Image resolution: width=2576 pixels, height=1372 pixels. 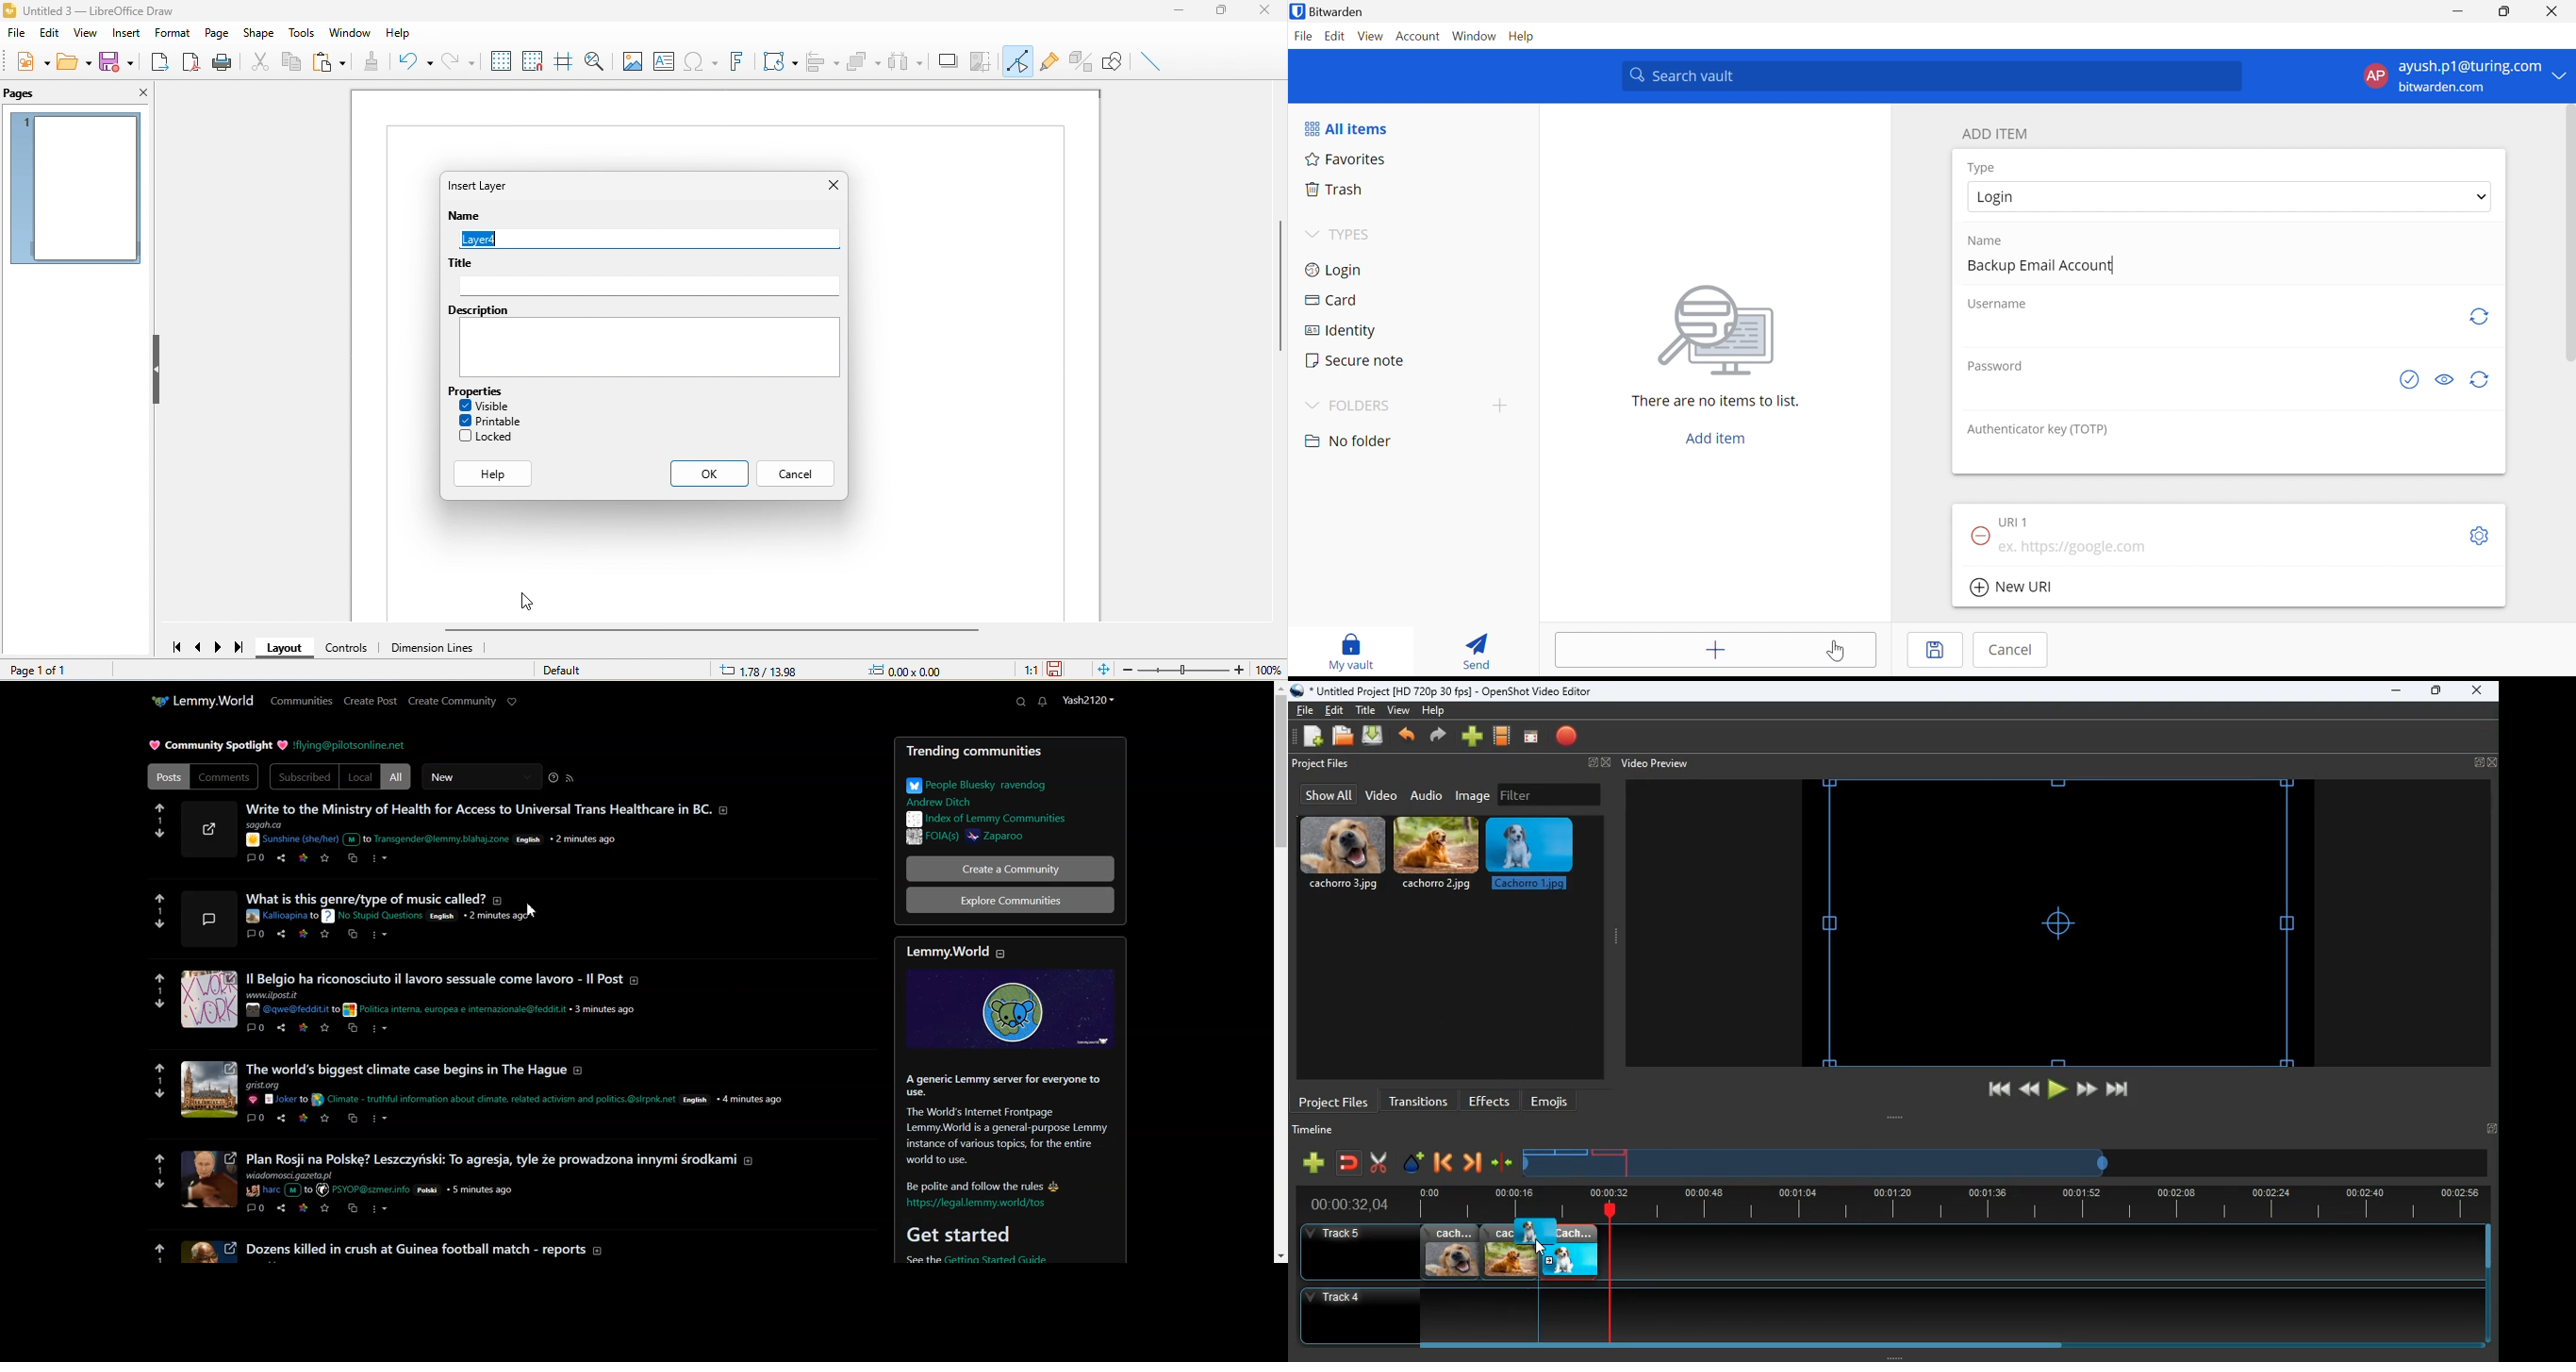 I want to click on paste, so click(x=328, y=63).